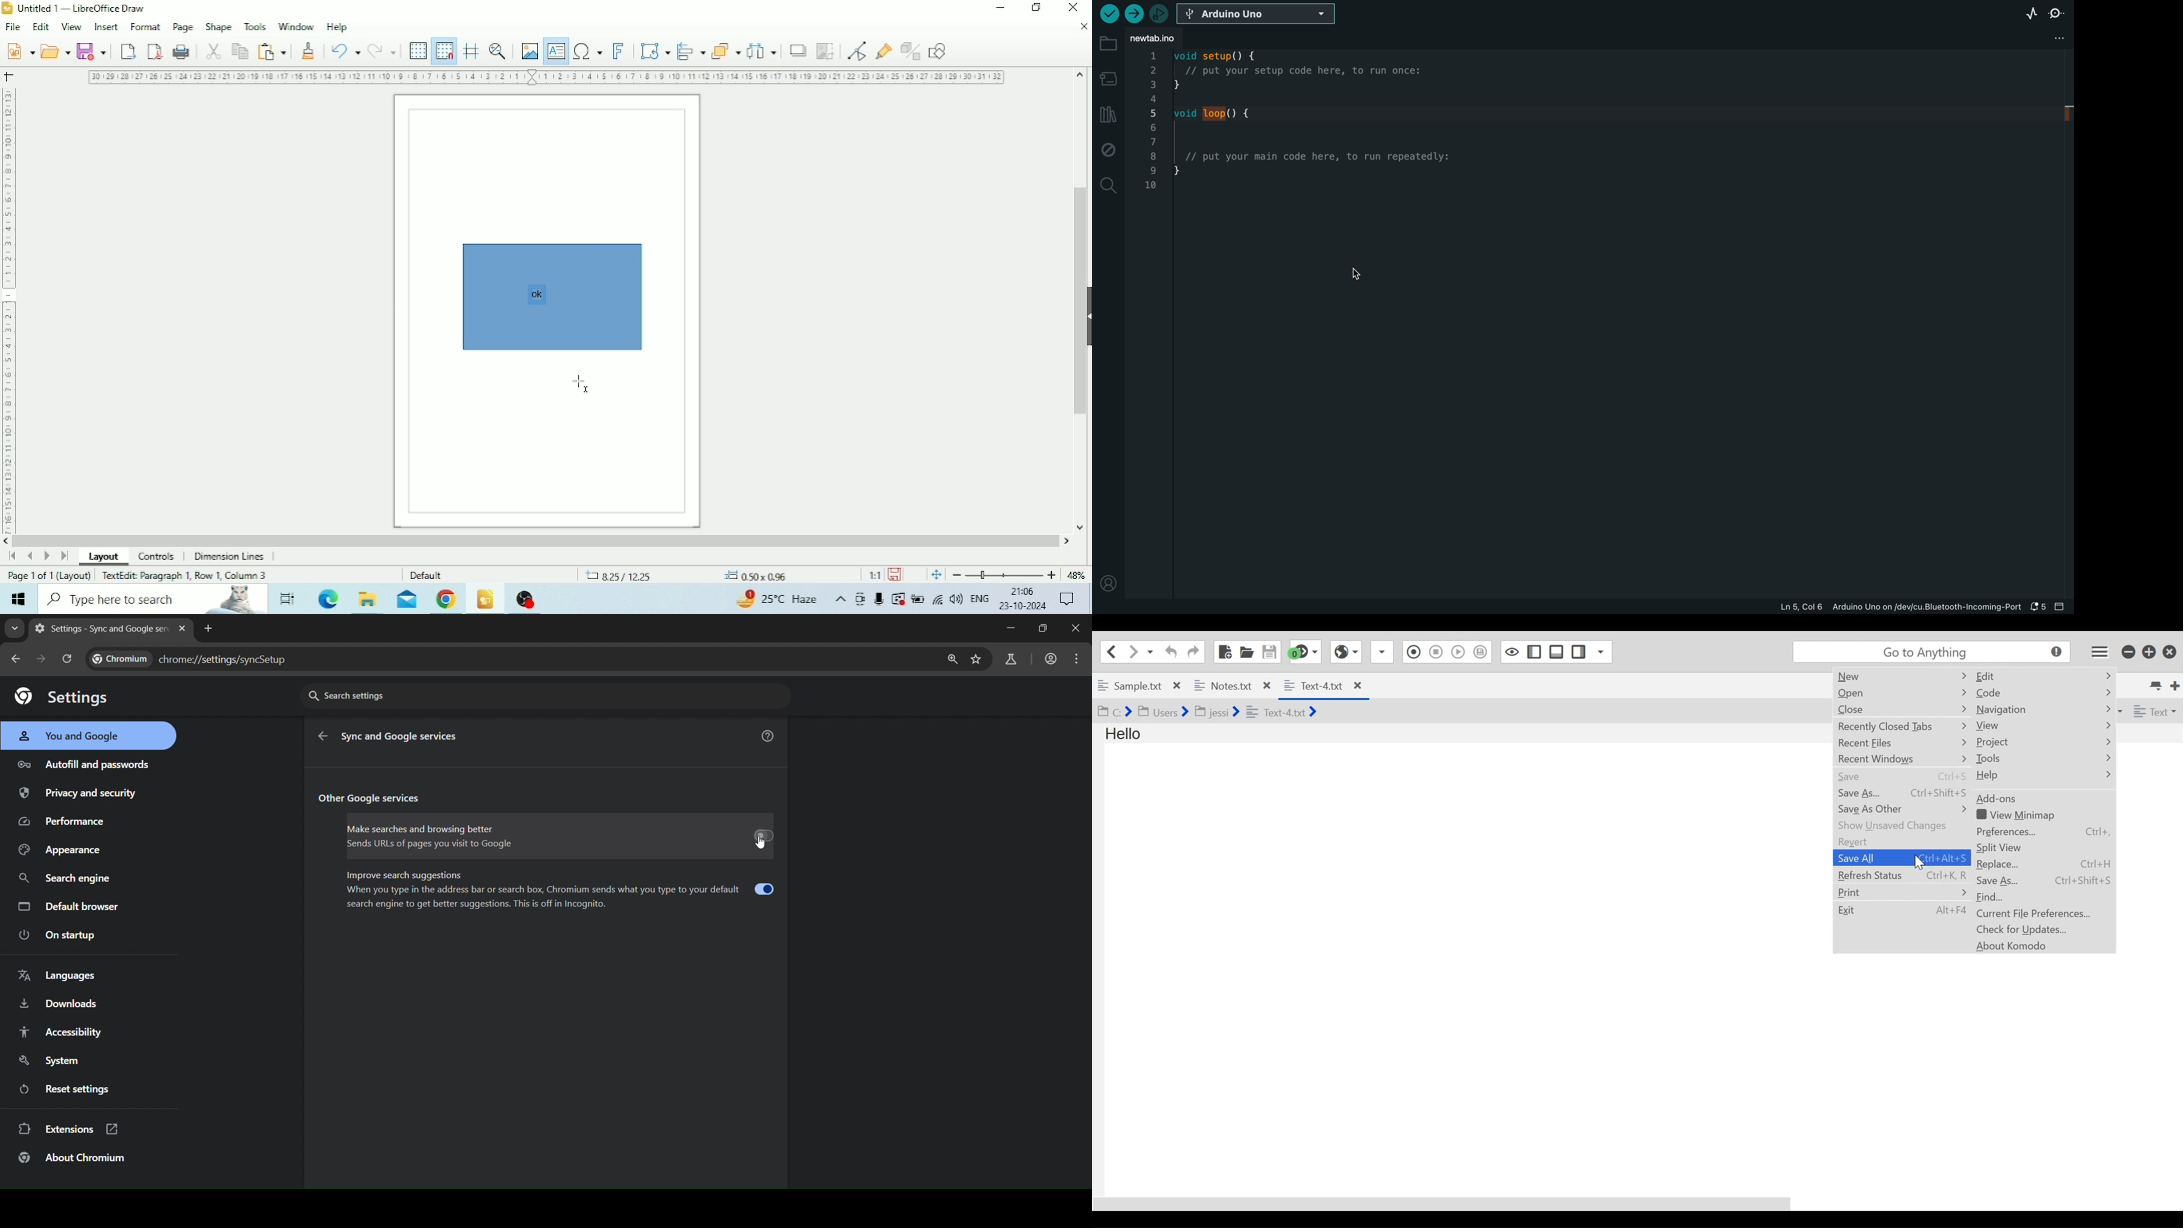 Image resolution: width=2184 pixels, height=1232 pixels. What do you see at coordinates (1902, 793) in the screenshot?
I see `Save As` at bounding box center [1902, 793].